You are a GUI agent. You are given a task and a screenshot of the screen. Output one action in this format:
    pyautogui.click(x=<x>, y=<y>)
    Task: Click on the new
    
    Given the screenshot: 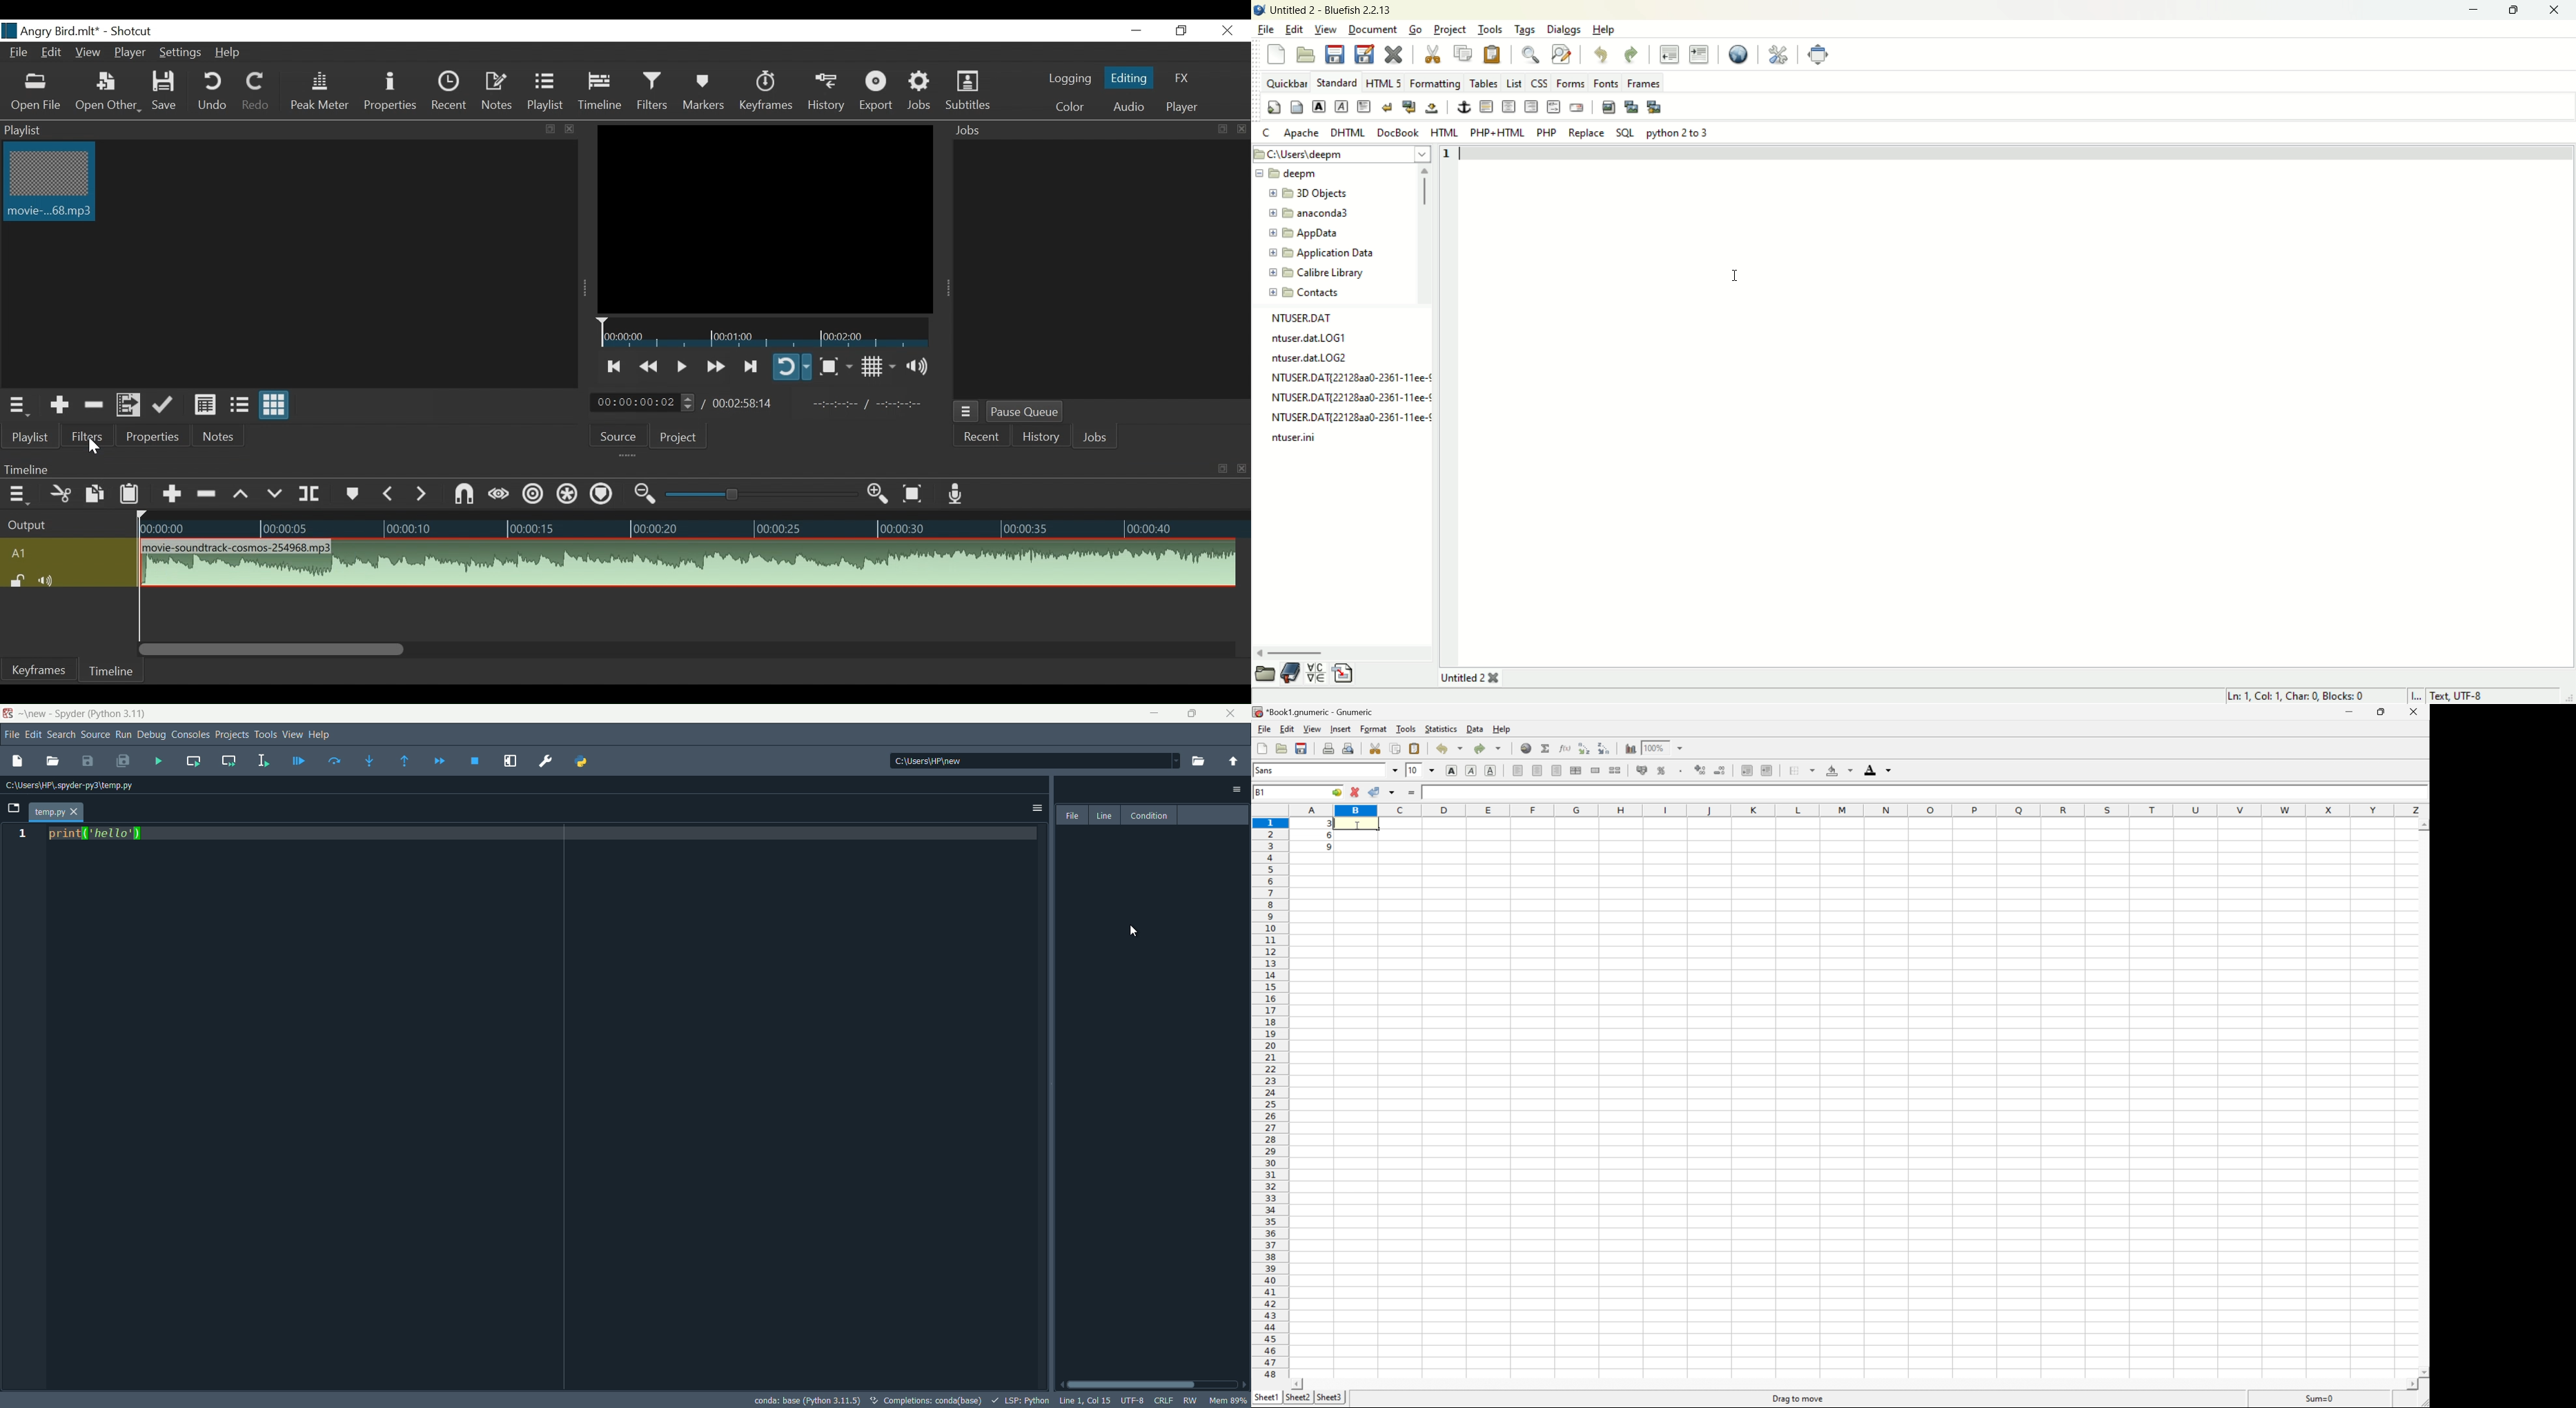 What is the action you would take?
    pyautogui.click(x=35, y=714)
    